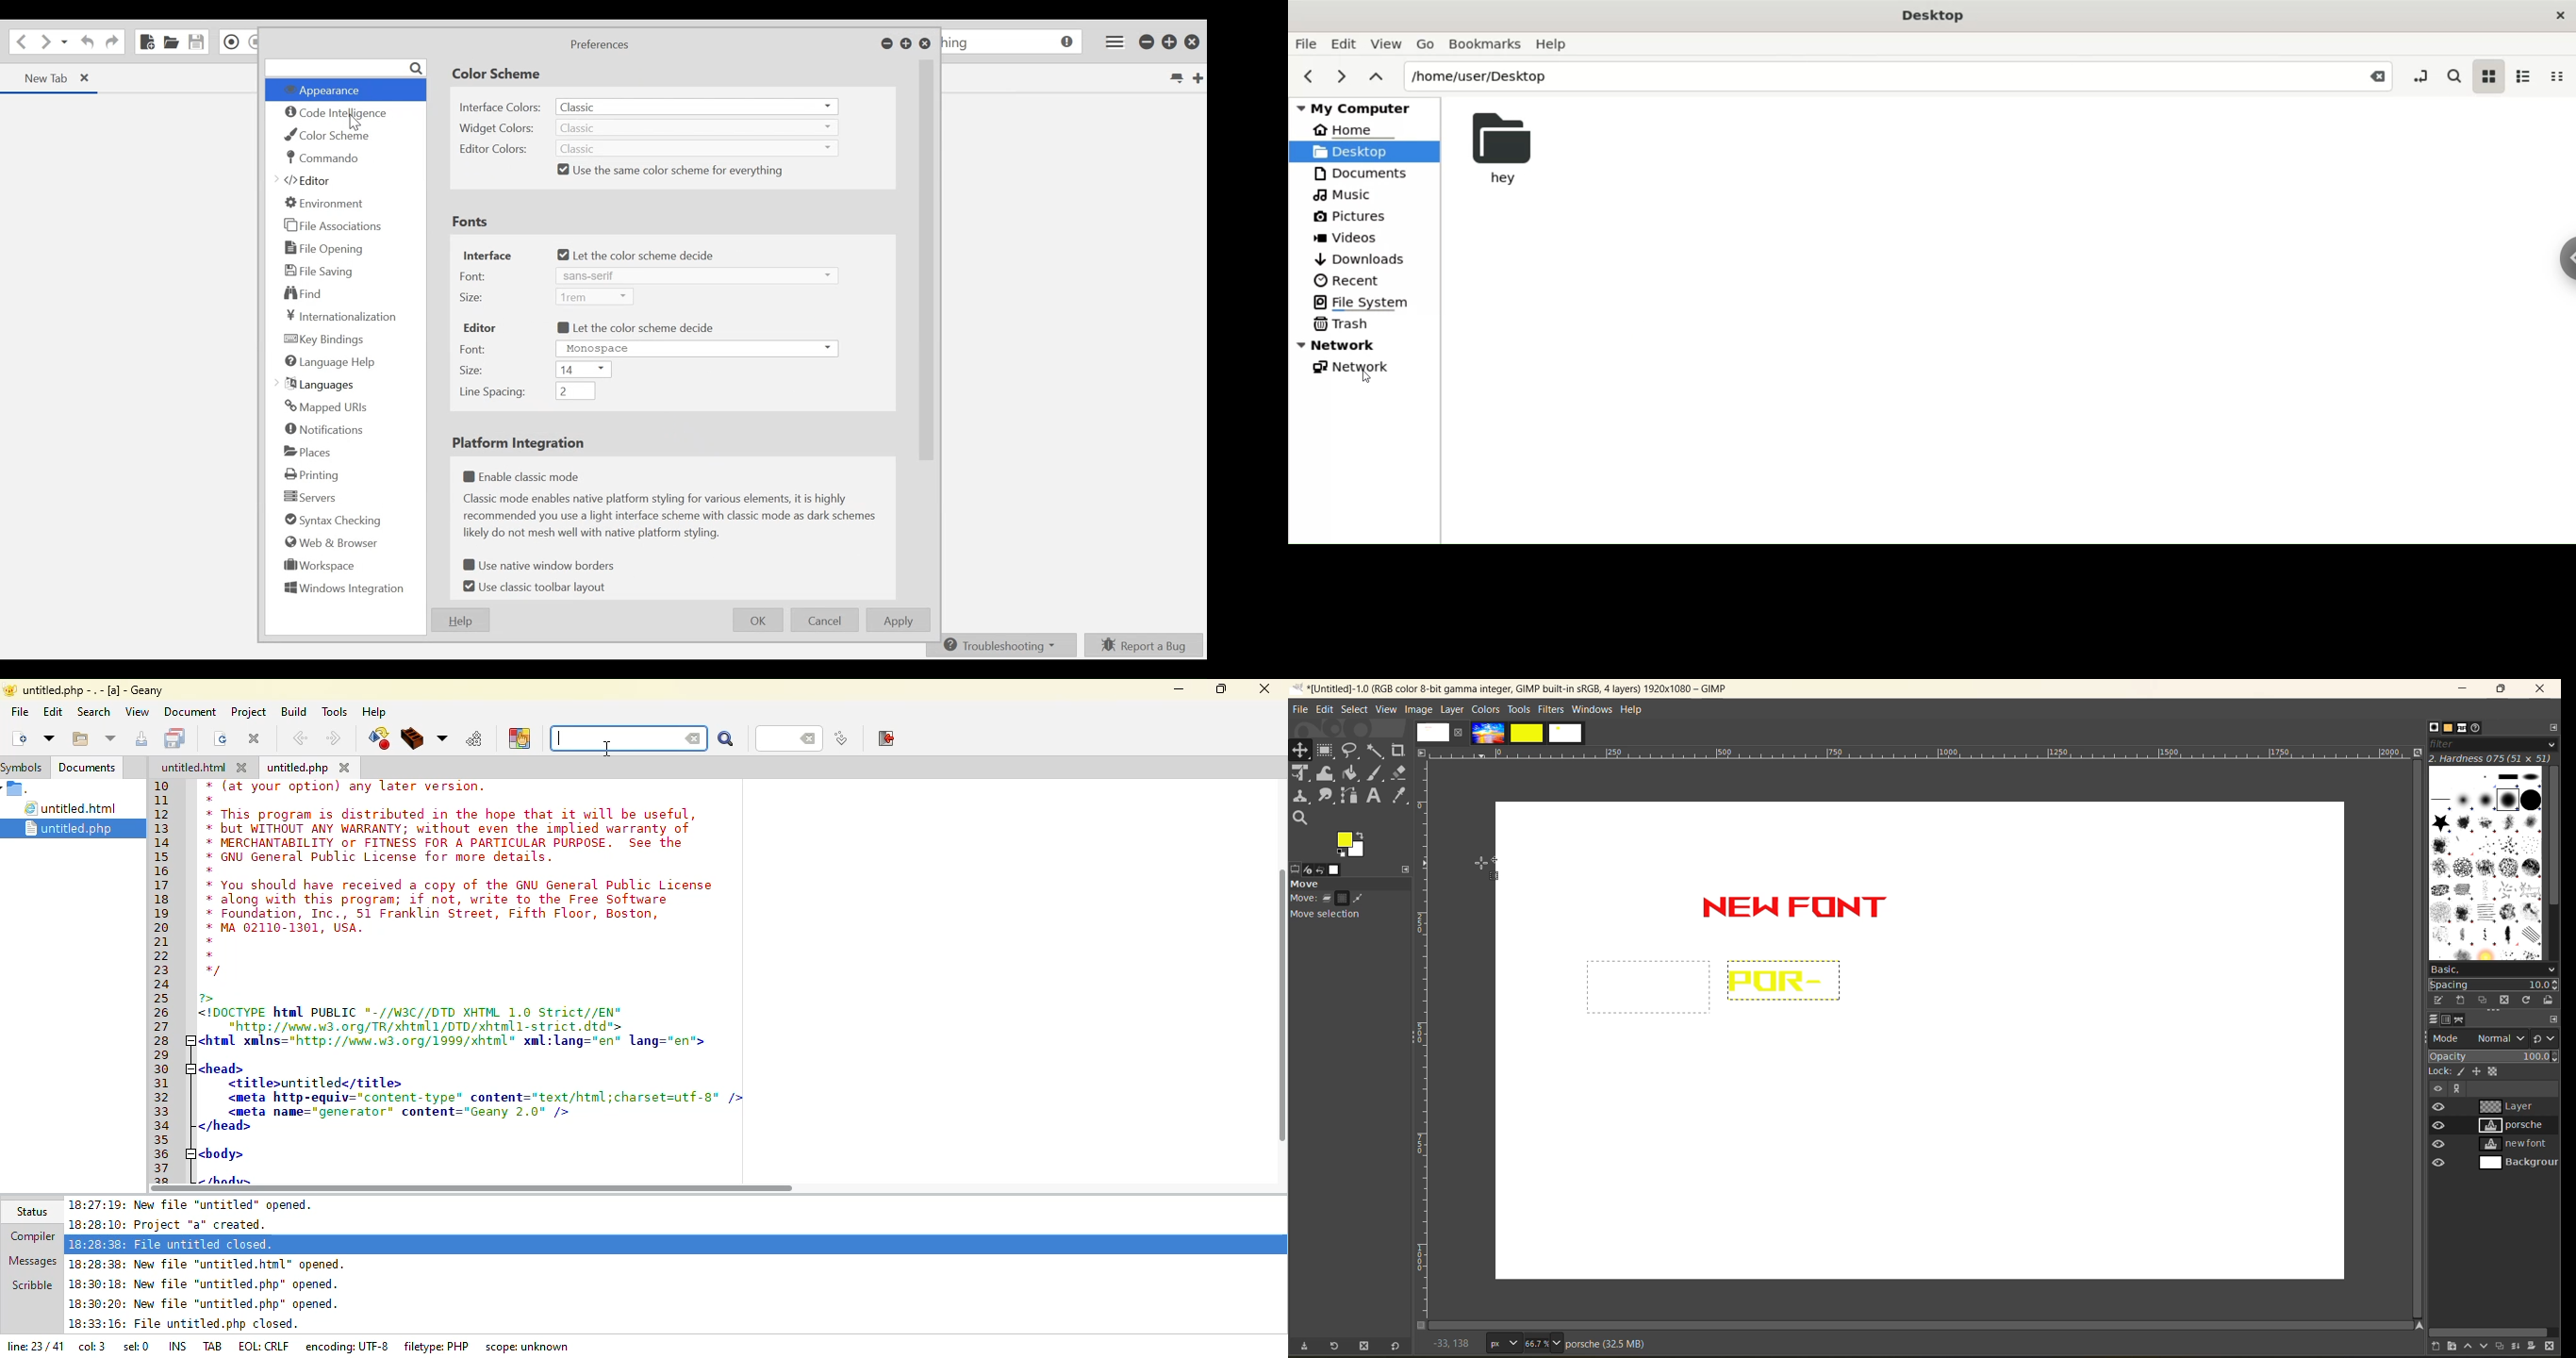  Describe the element at coordinates (1917, 752) in the screenshot. I see `horizontal ruler` at that location.